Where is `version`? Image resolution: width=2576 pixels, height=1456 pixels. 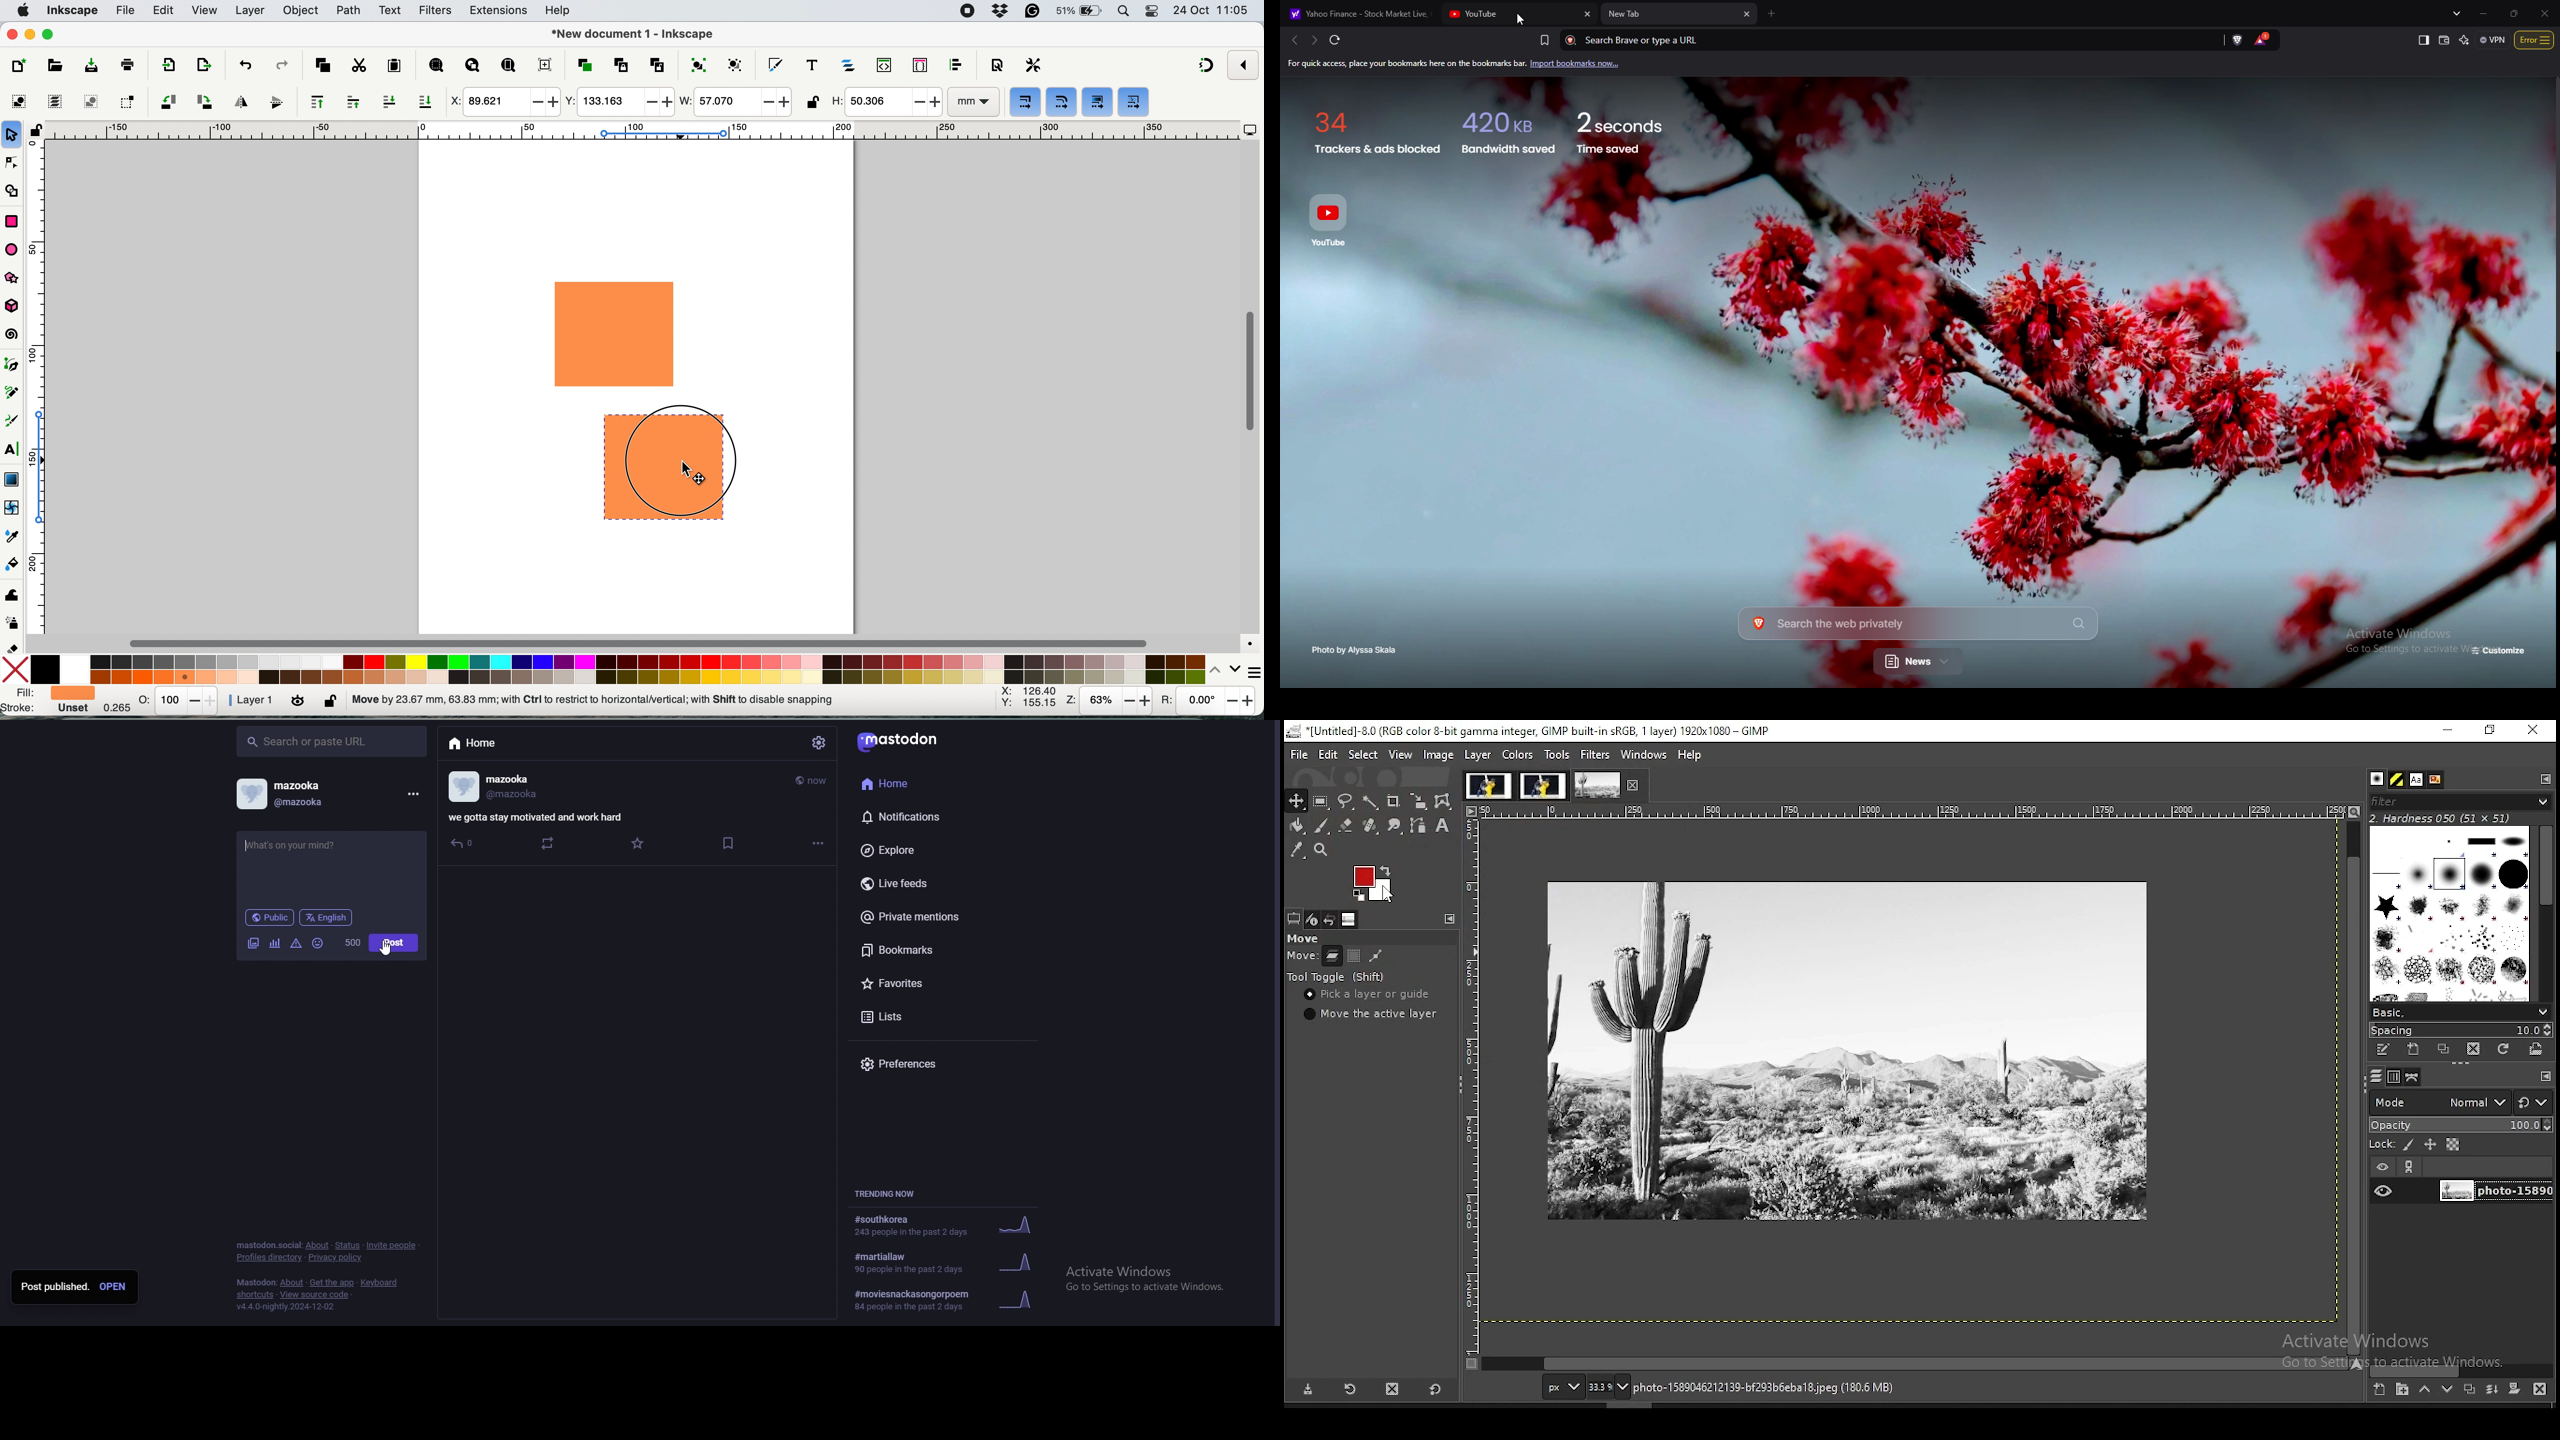
version is located at coordinates (288, 1307).